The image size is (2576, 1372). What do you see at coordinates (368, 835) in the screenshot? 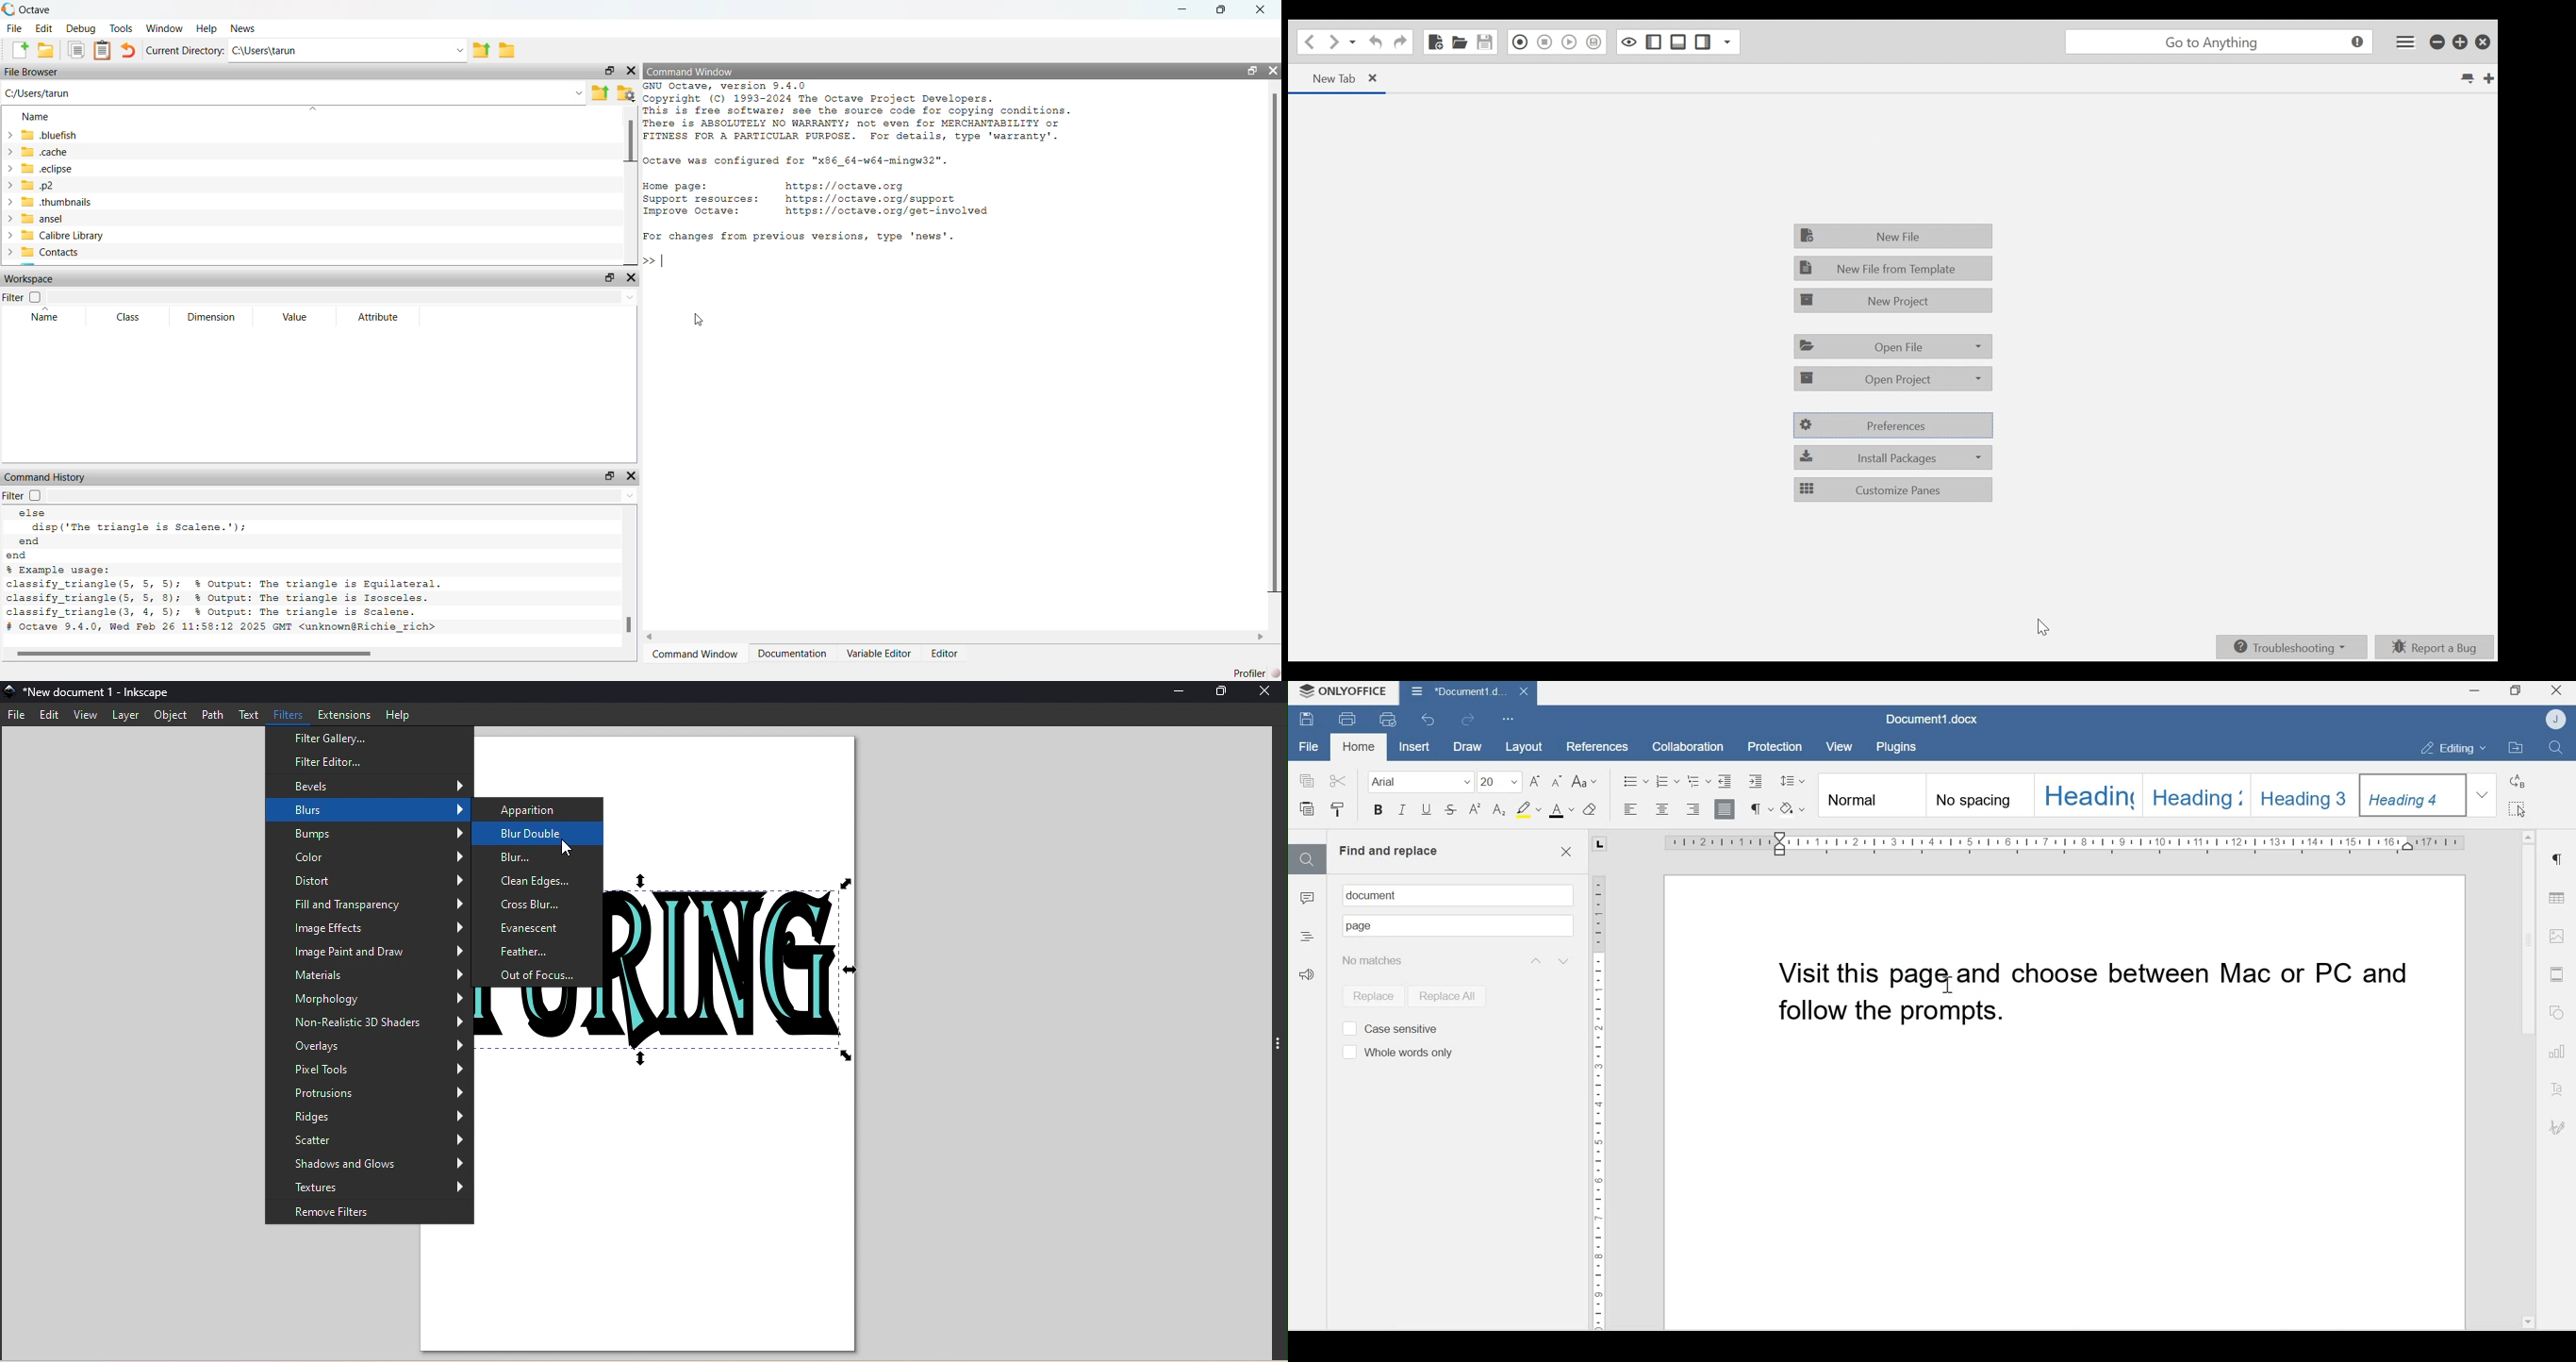
I see `Bumps` at bounding box center [368, 835].